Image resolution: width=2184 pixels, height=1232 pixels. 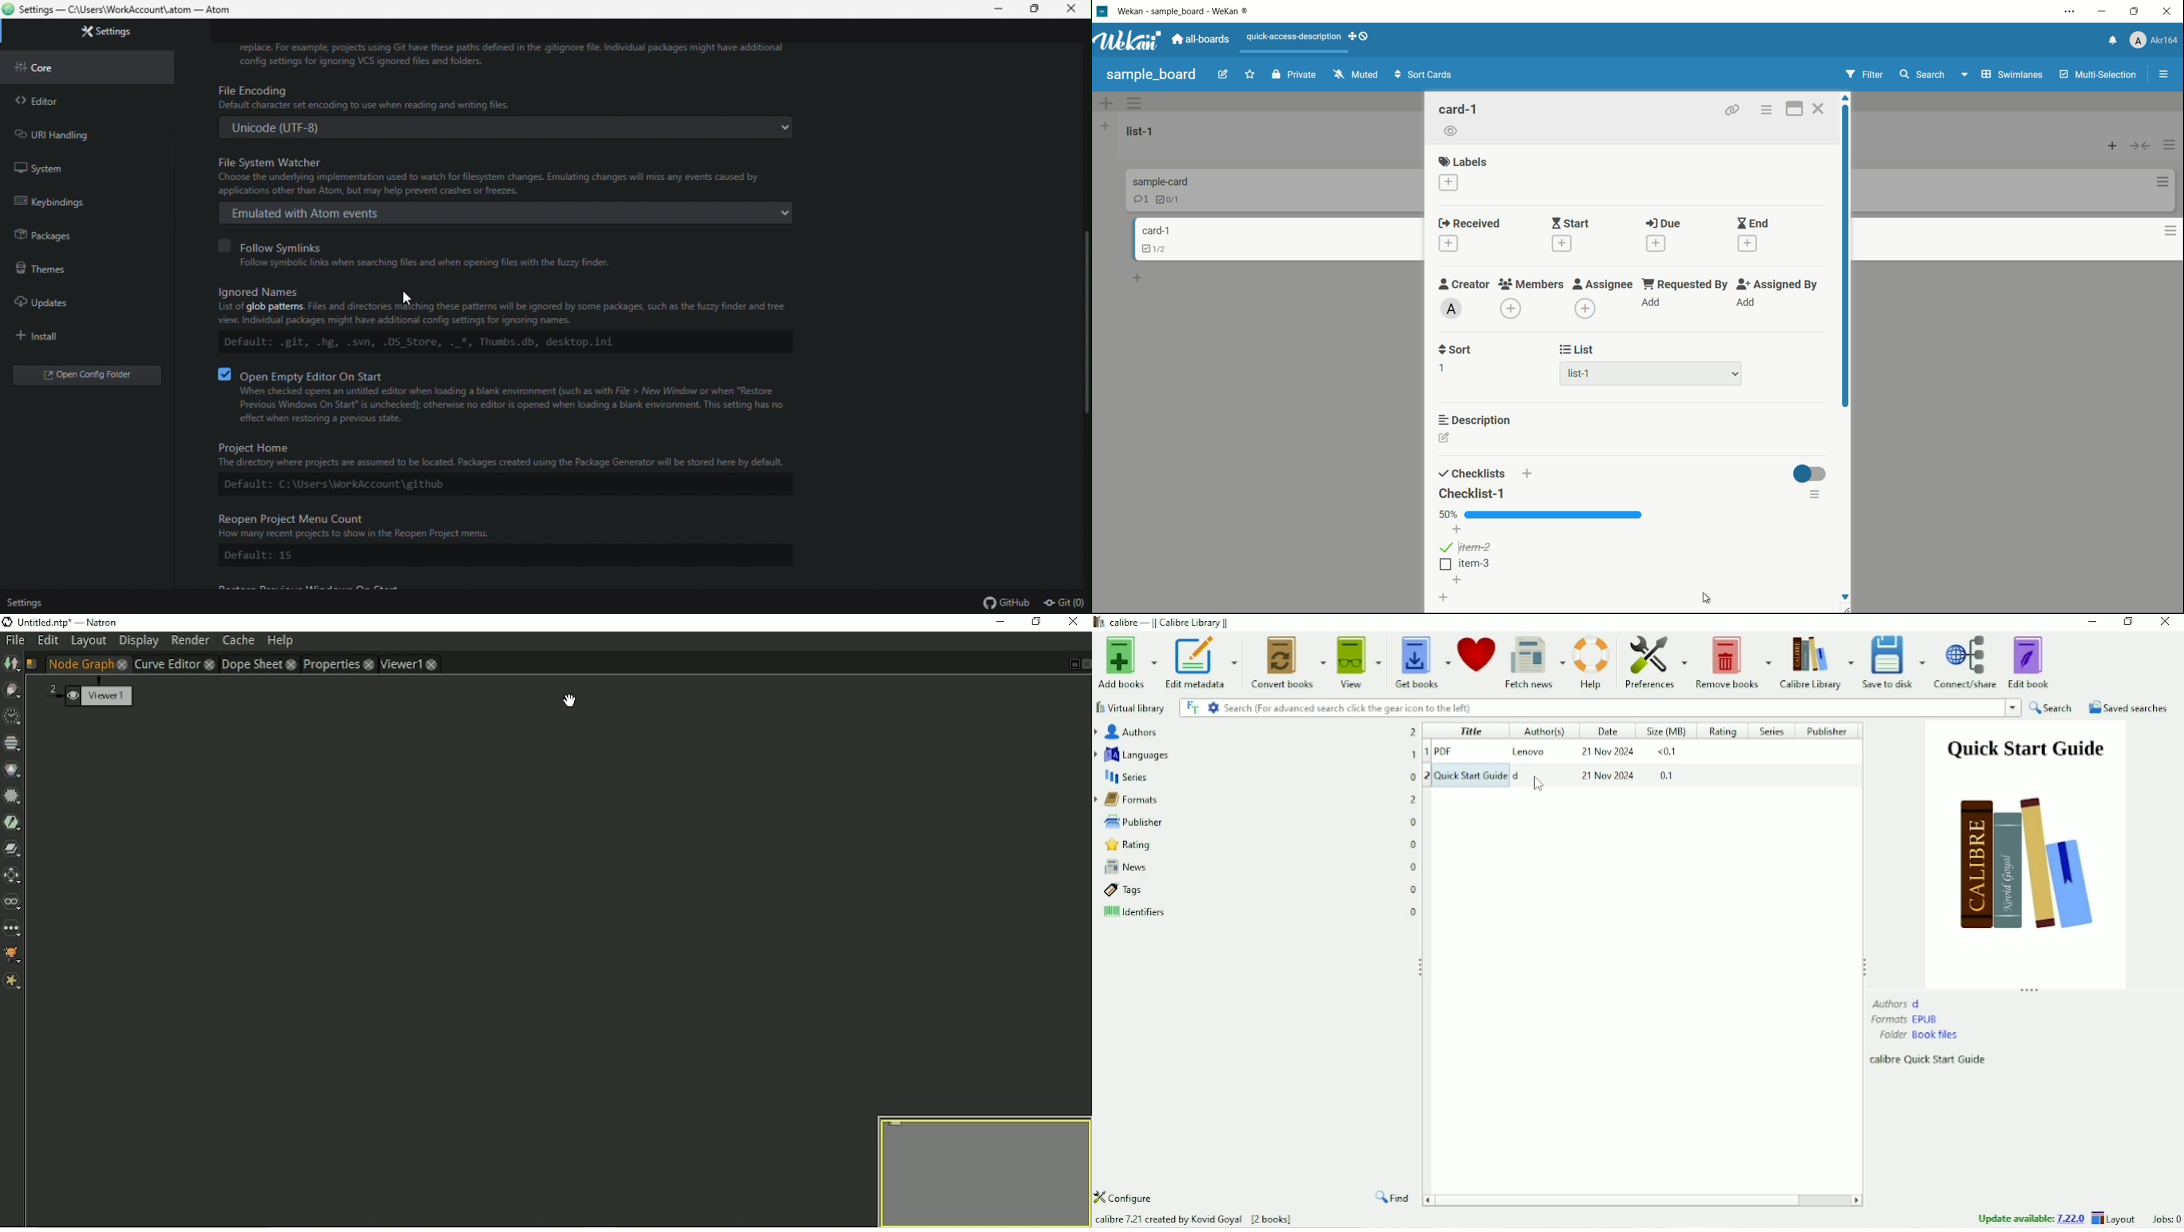 I want to click on add item, so click(x=1458, y=529).